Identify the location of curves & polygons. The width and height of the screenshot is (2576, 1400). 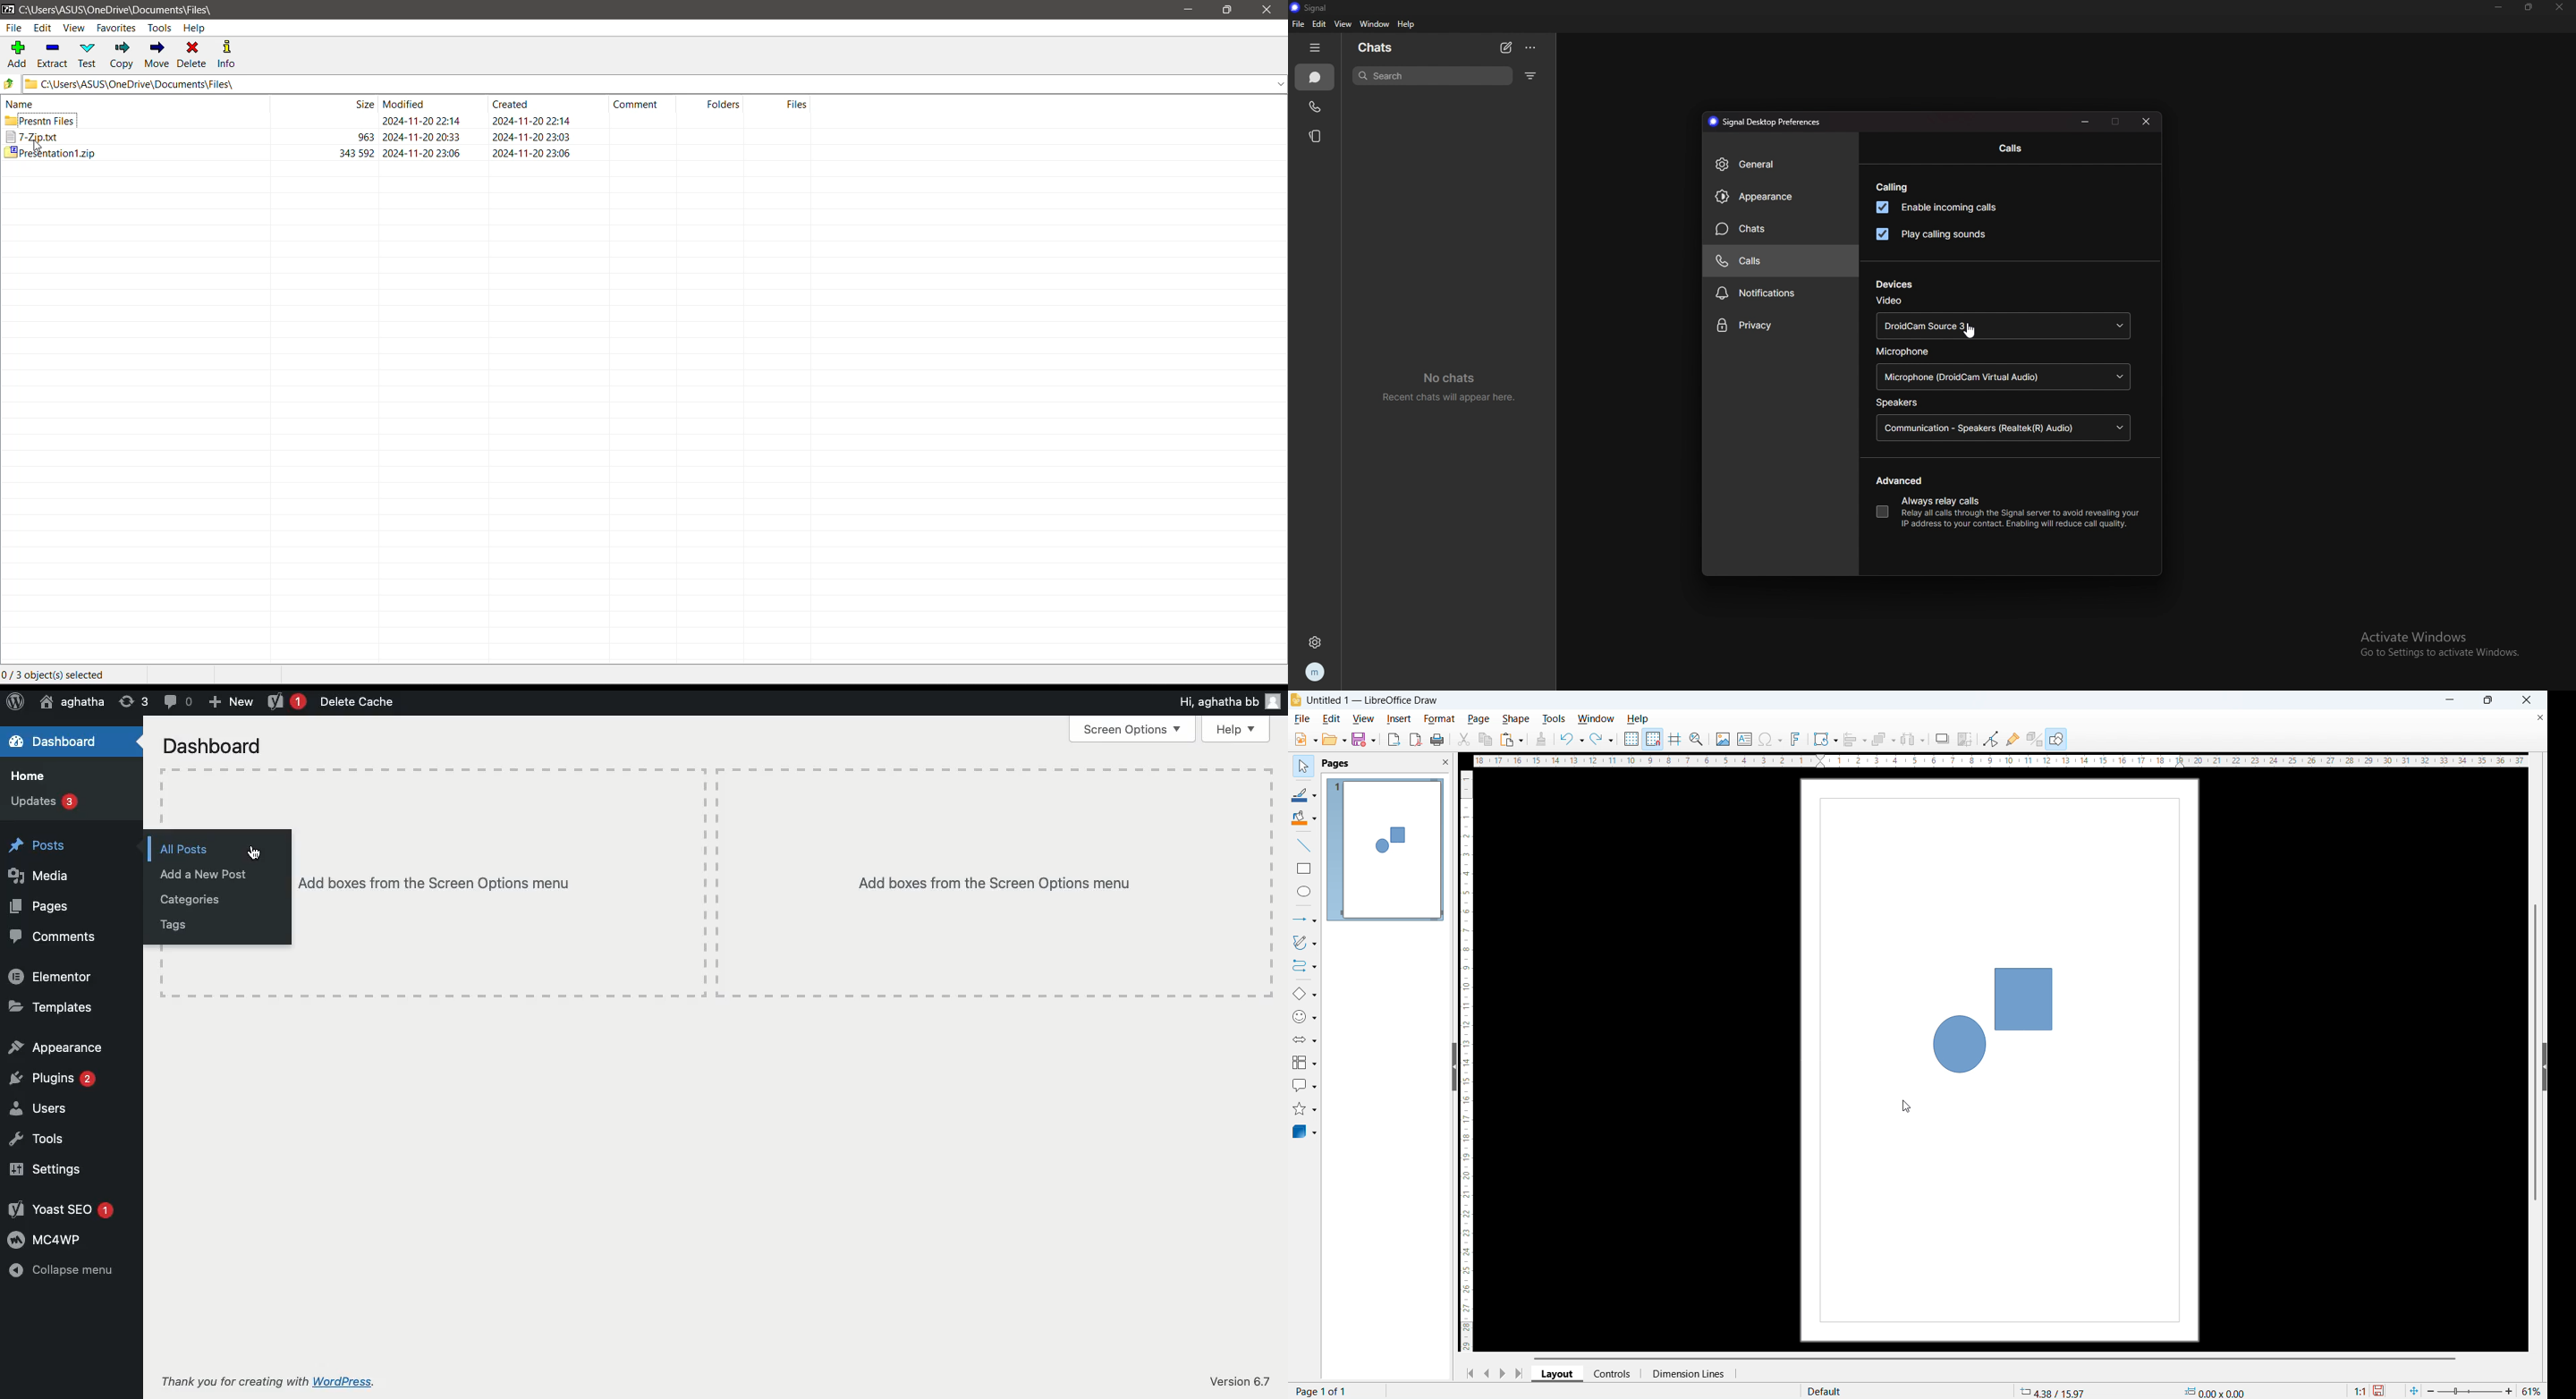
(1306, 942).